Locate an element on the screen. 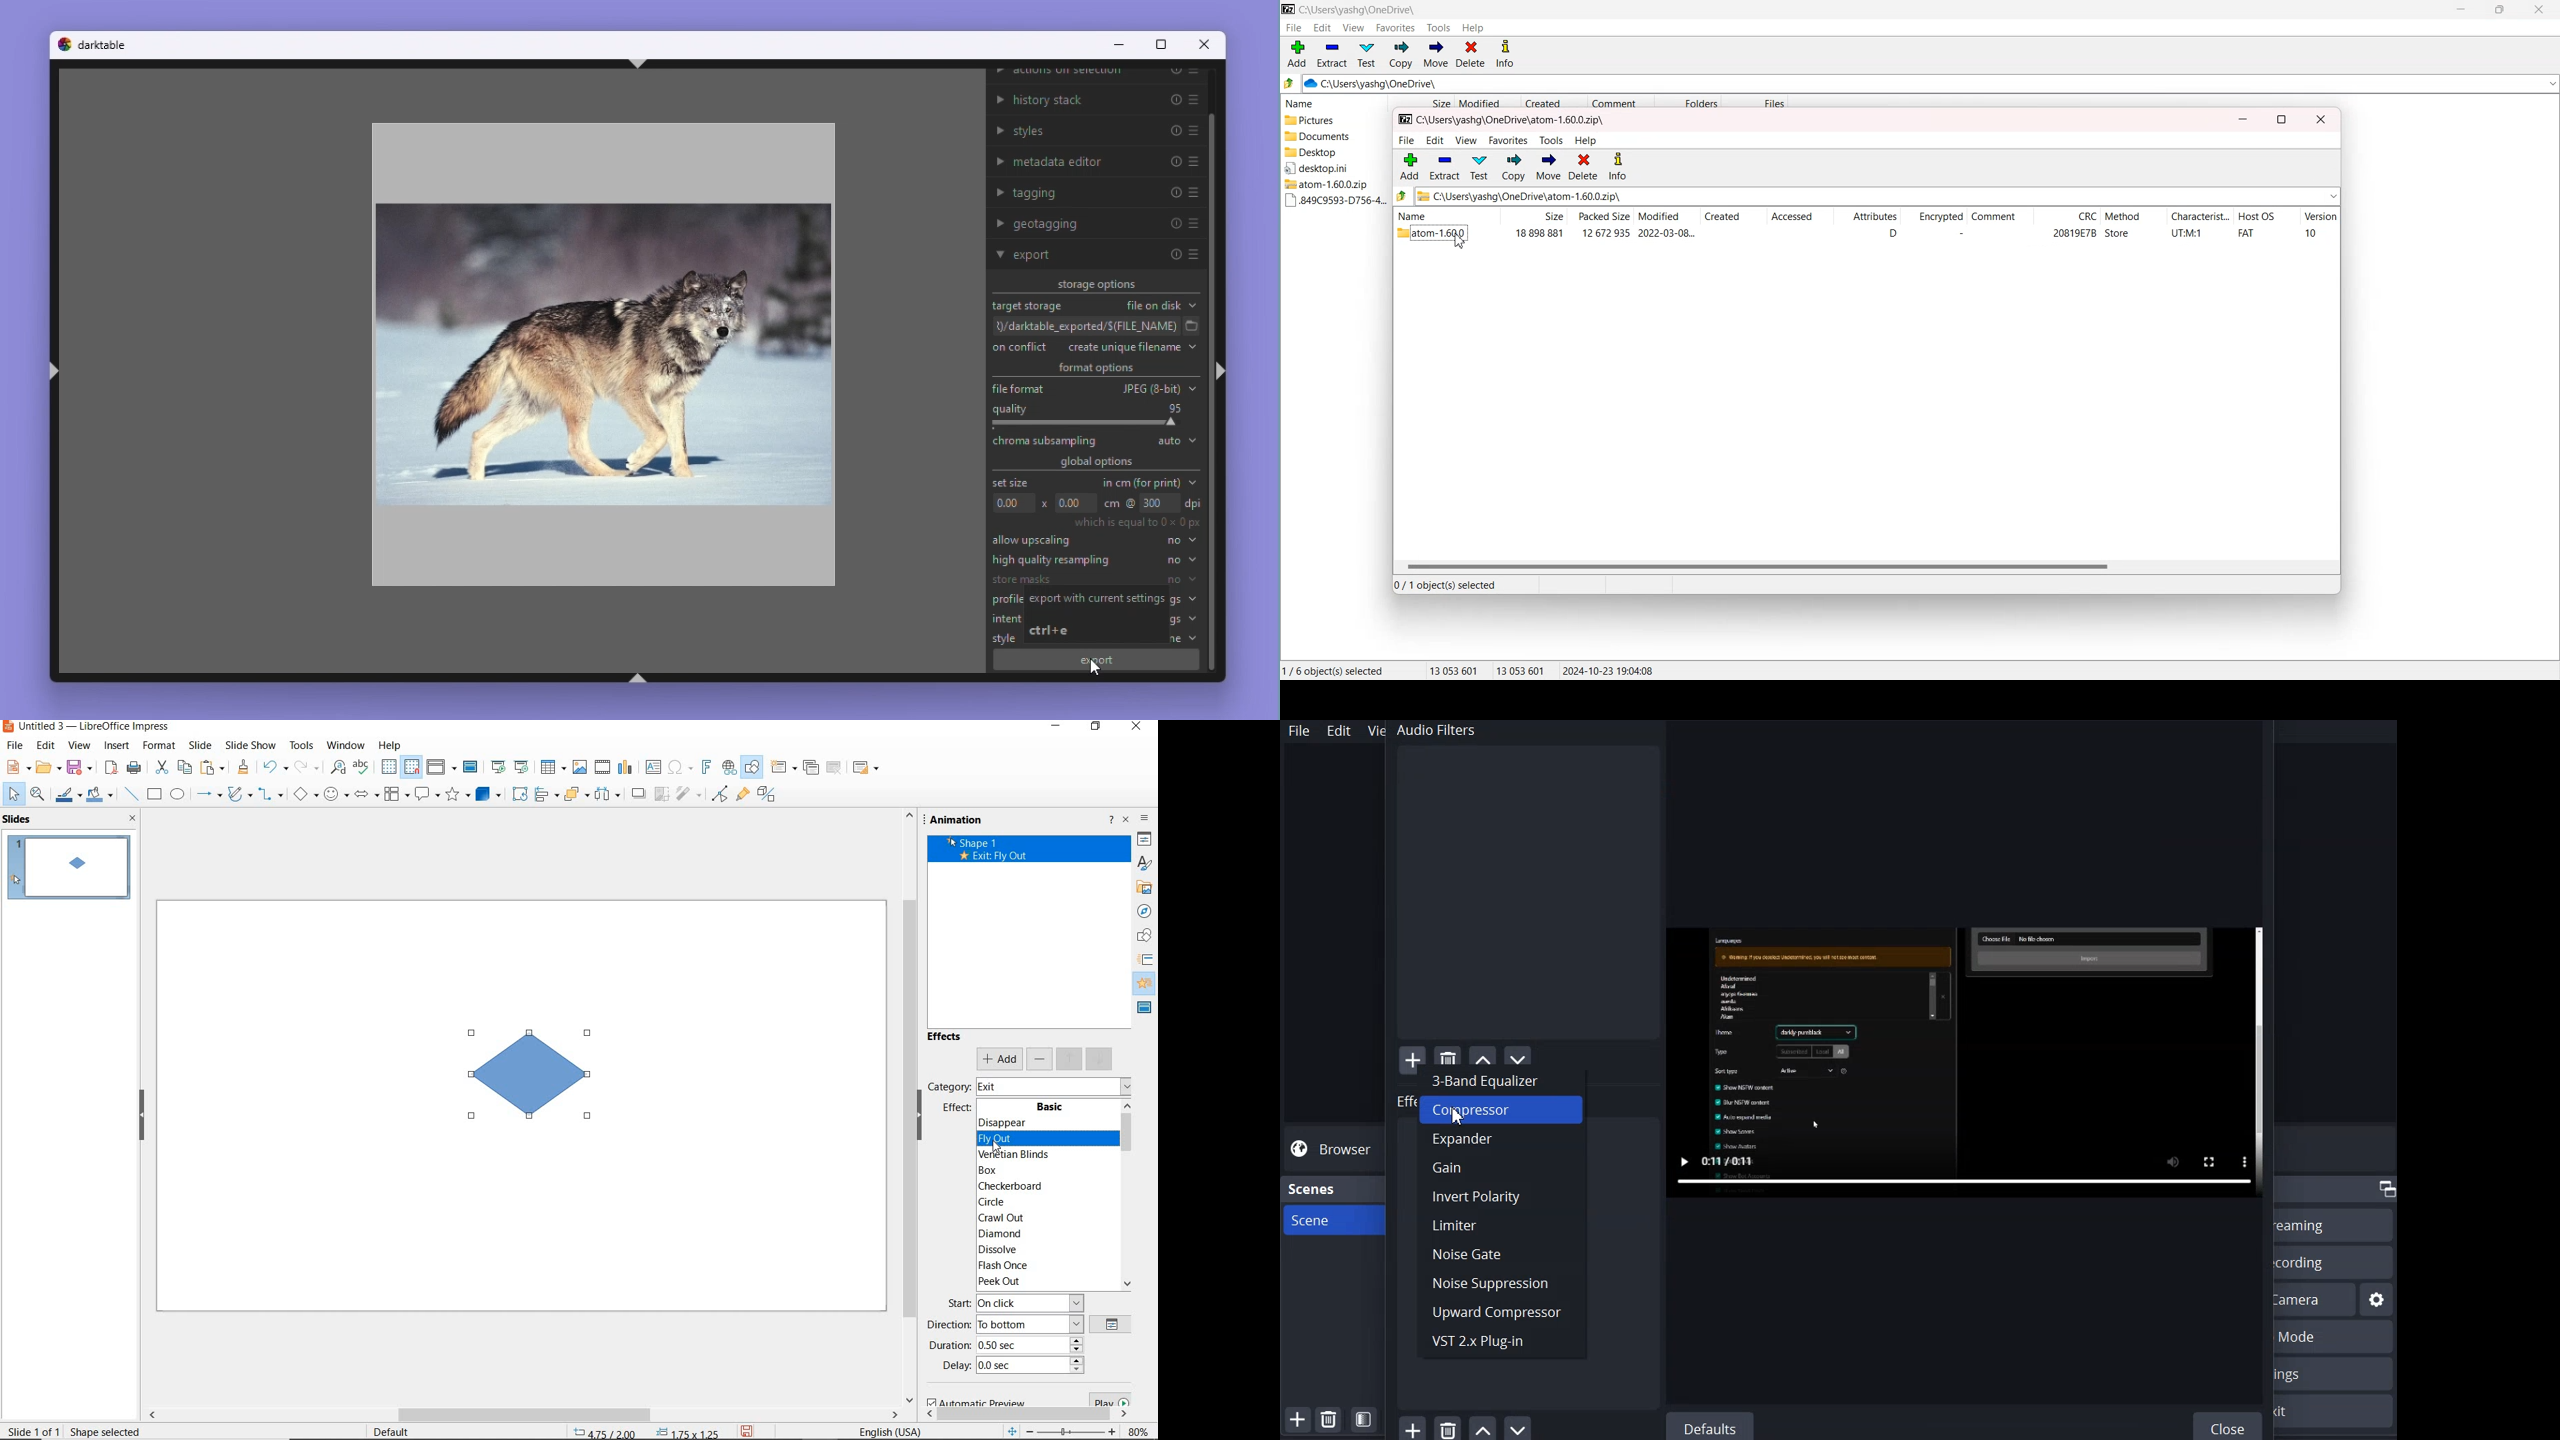 The width and height of the screenshot is (2576, 1456). 95 is located at coordinates (1170, 410).